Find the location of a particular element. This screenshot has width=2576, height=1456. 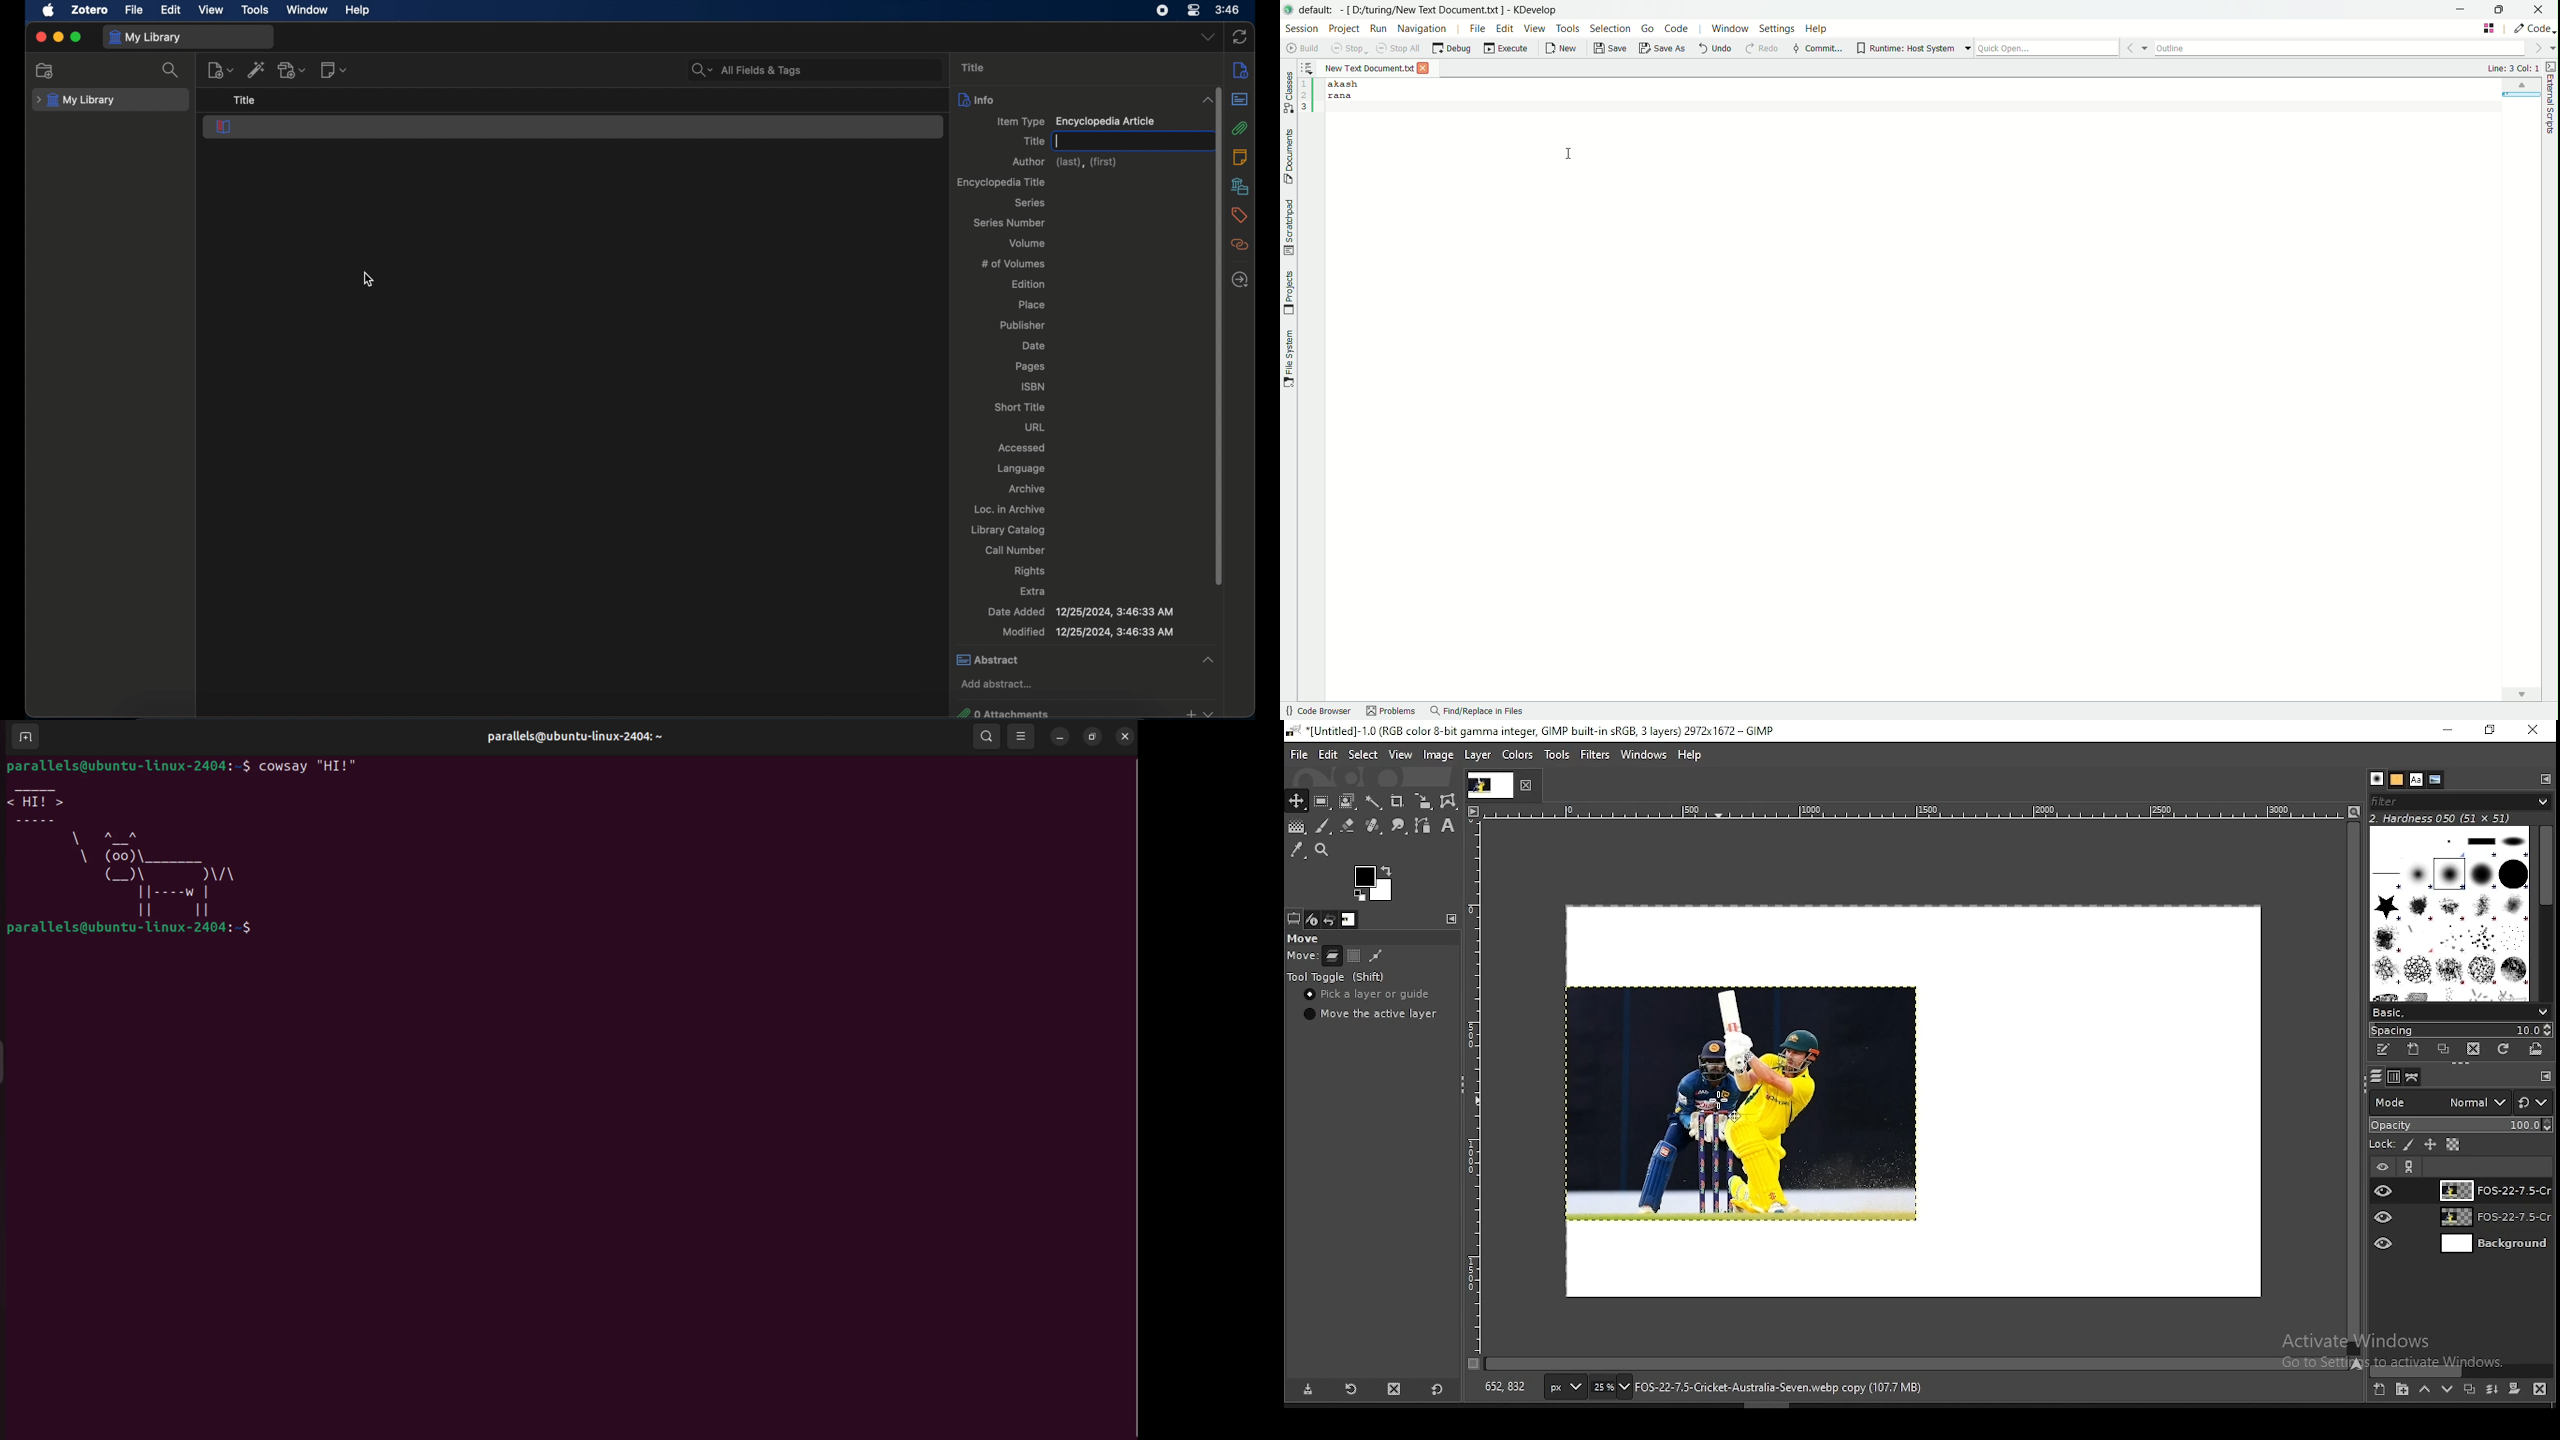

fuzzy select tool is located at coordinates (1376, 800).